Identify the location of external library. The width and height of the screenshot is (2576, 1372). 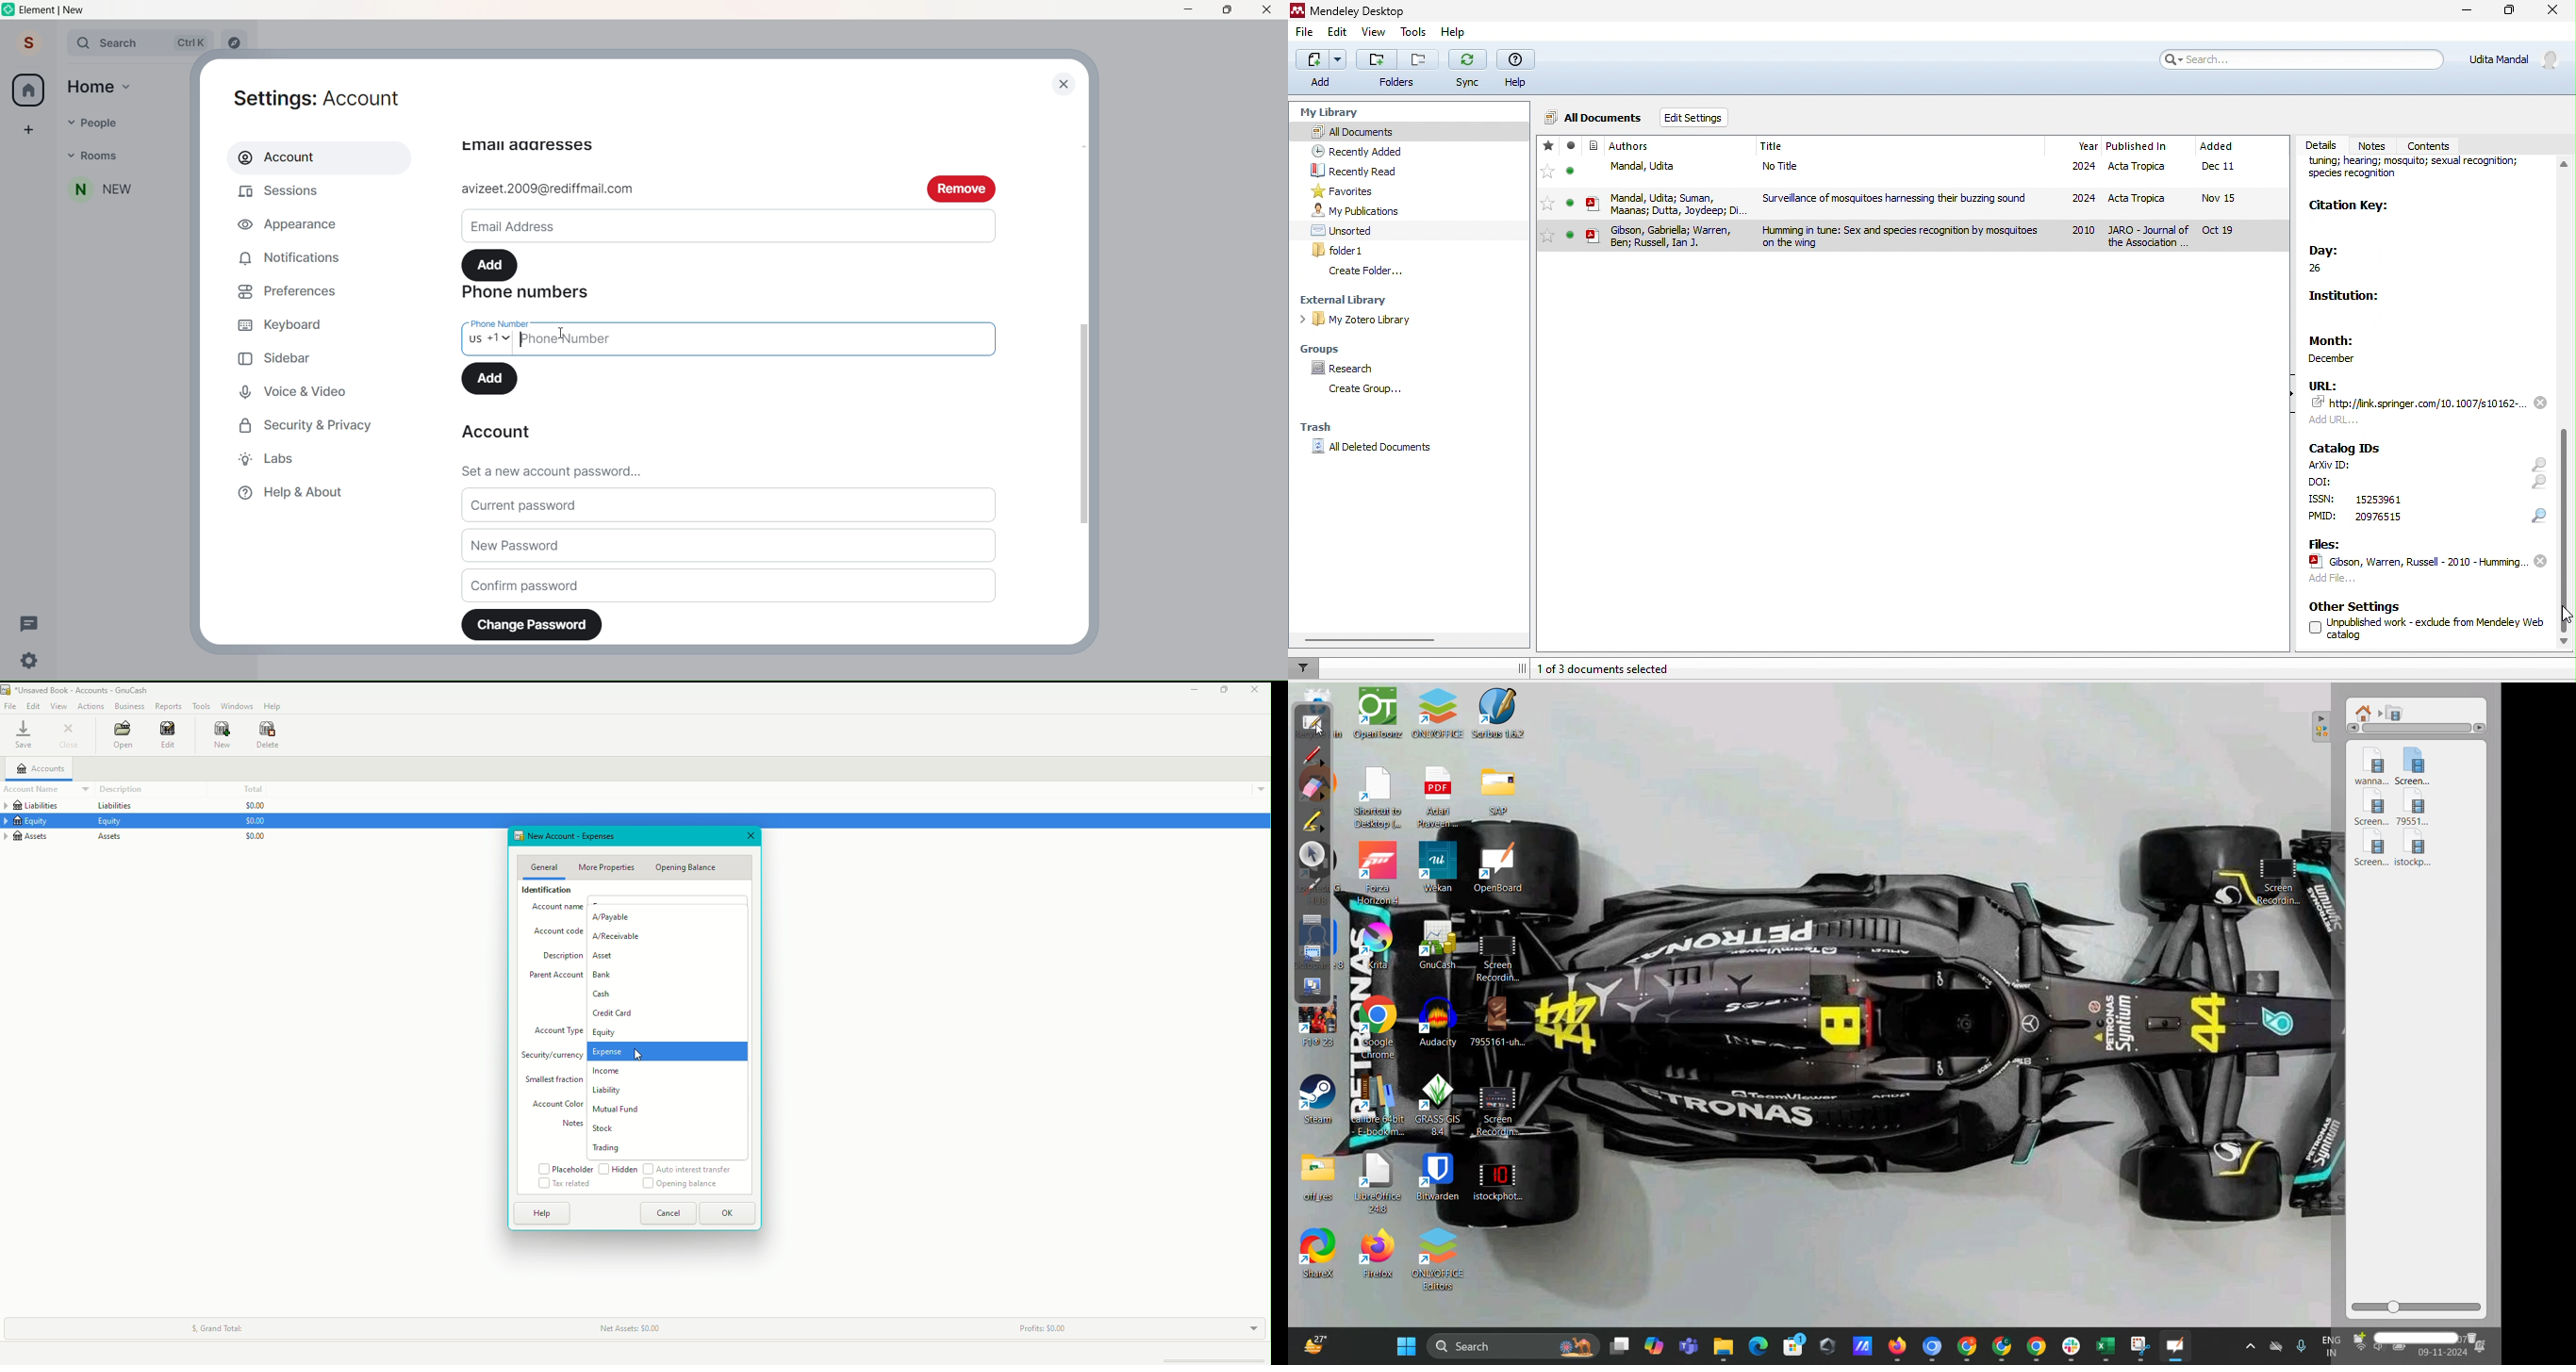
(1353, 300).